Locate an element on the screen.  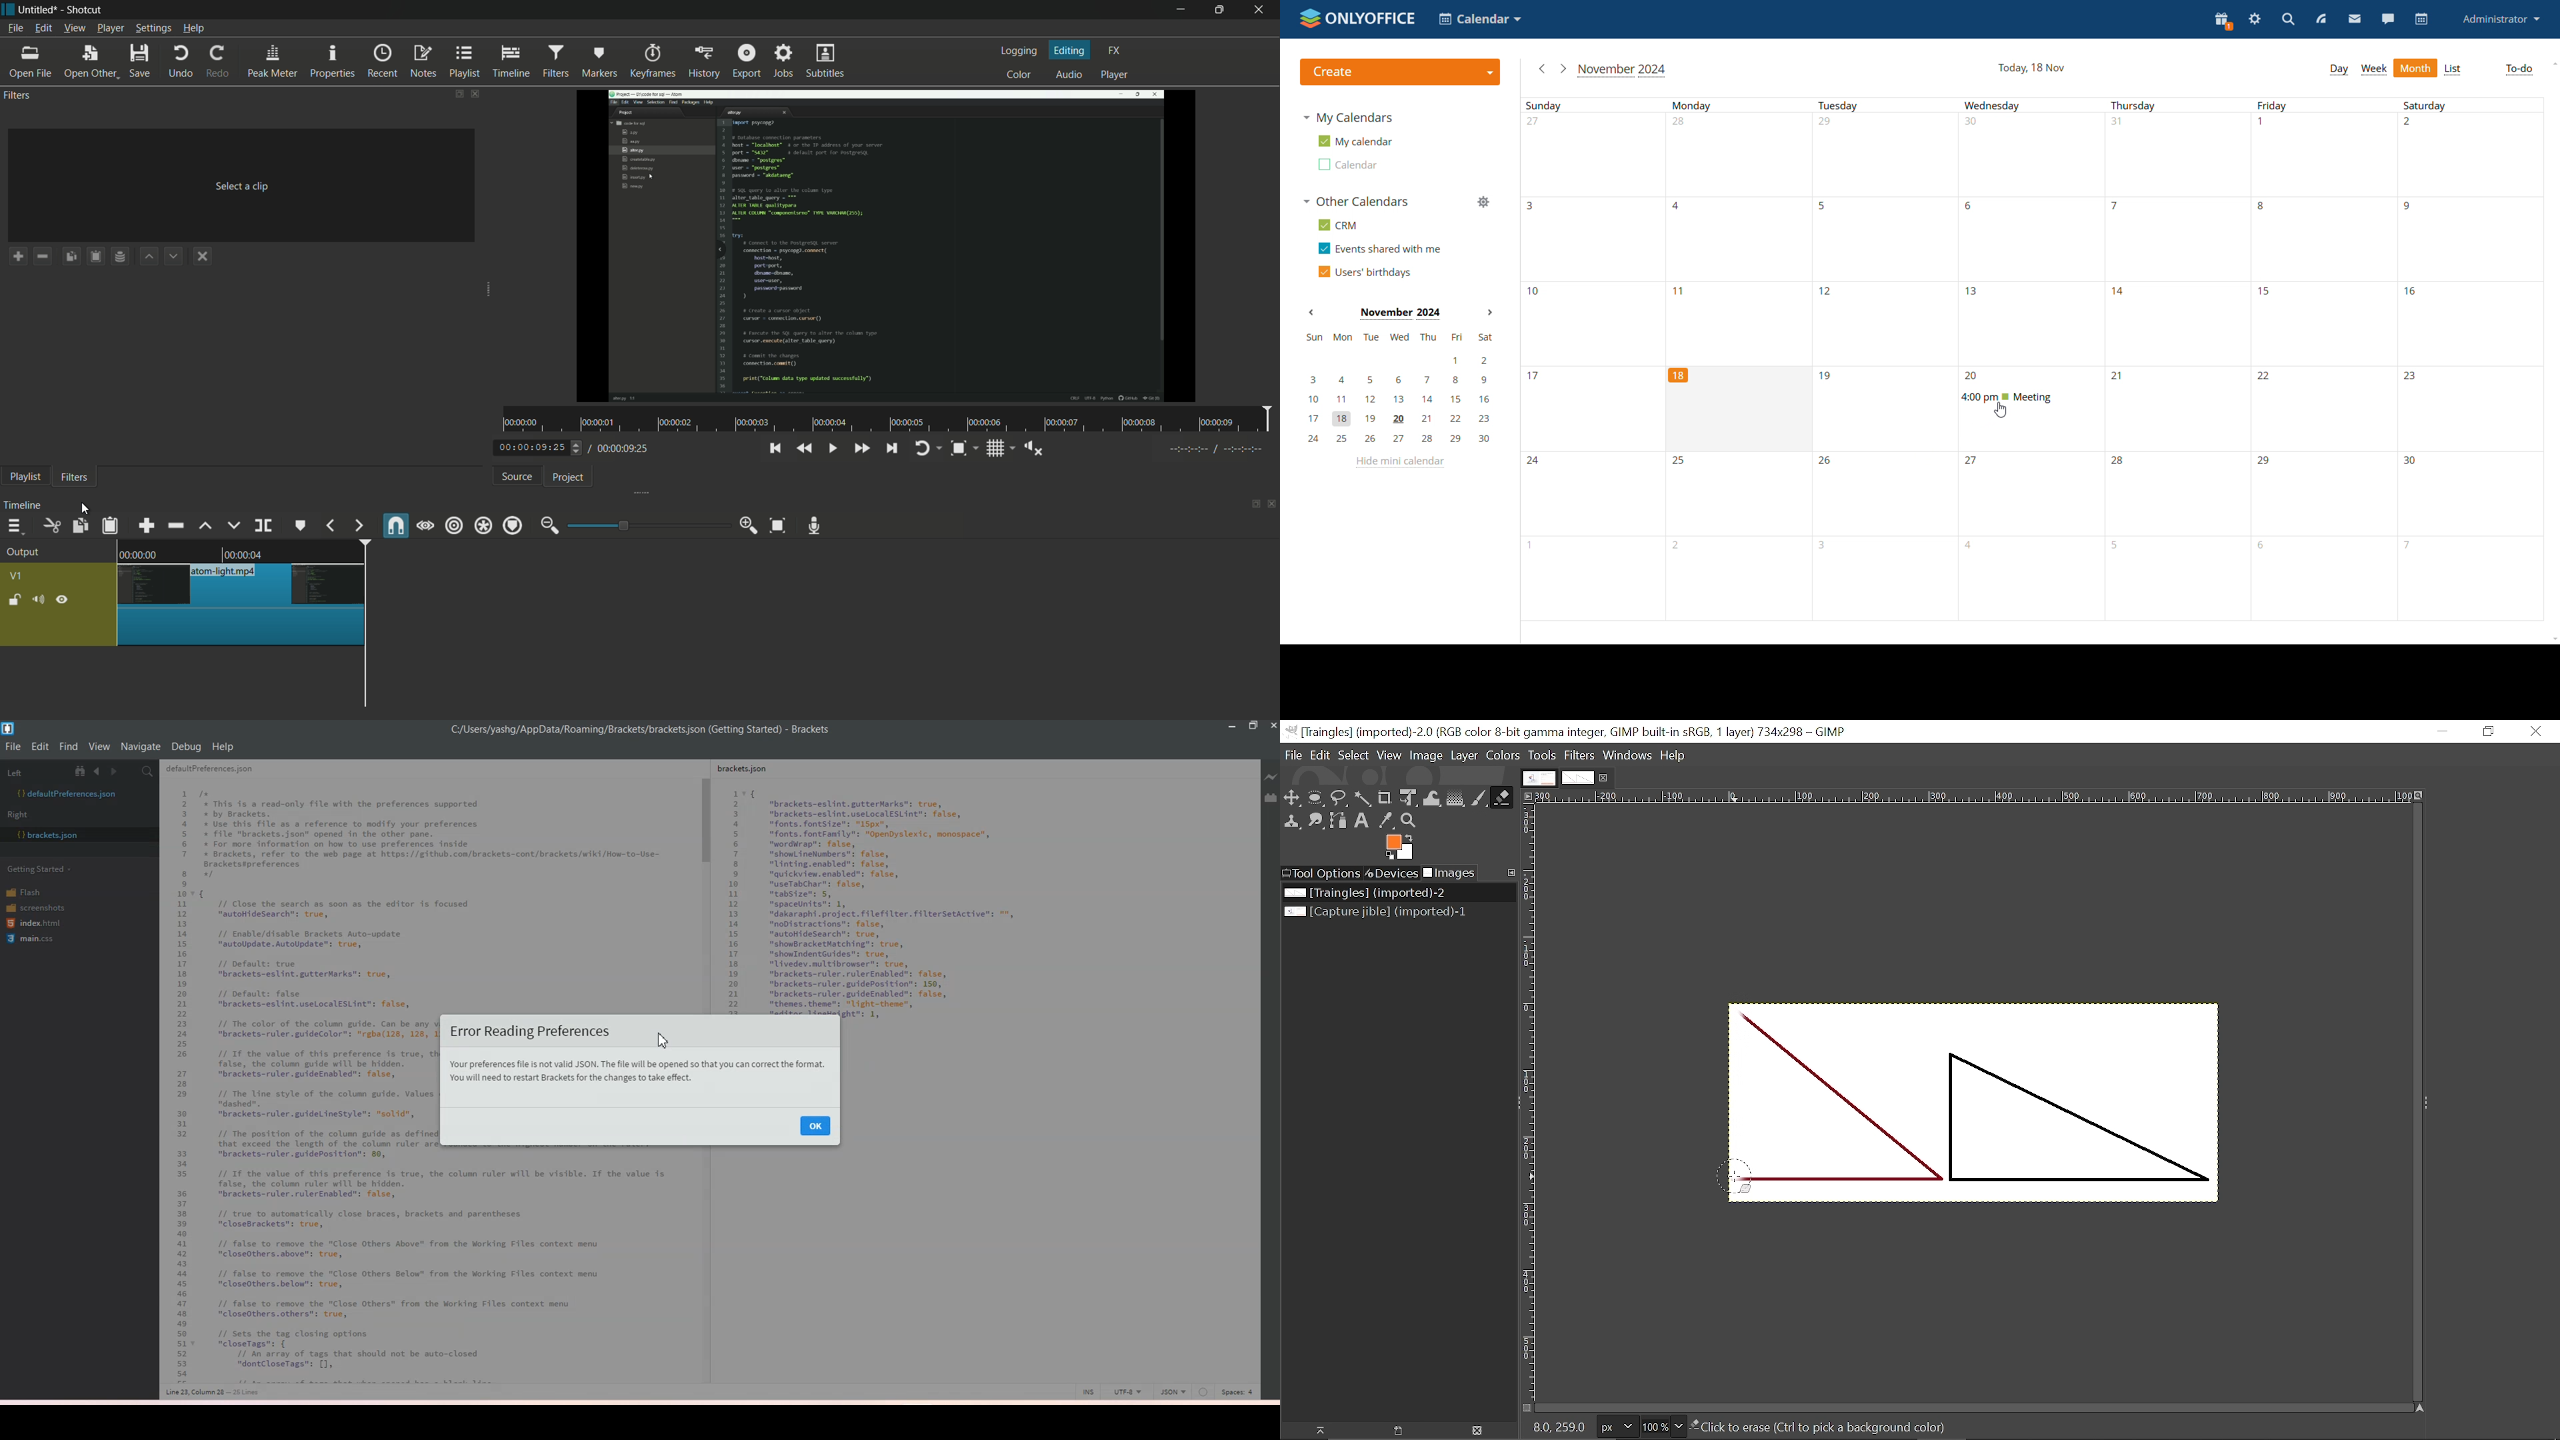
peak meter is located at coordinates (273, 62).